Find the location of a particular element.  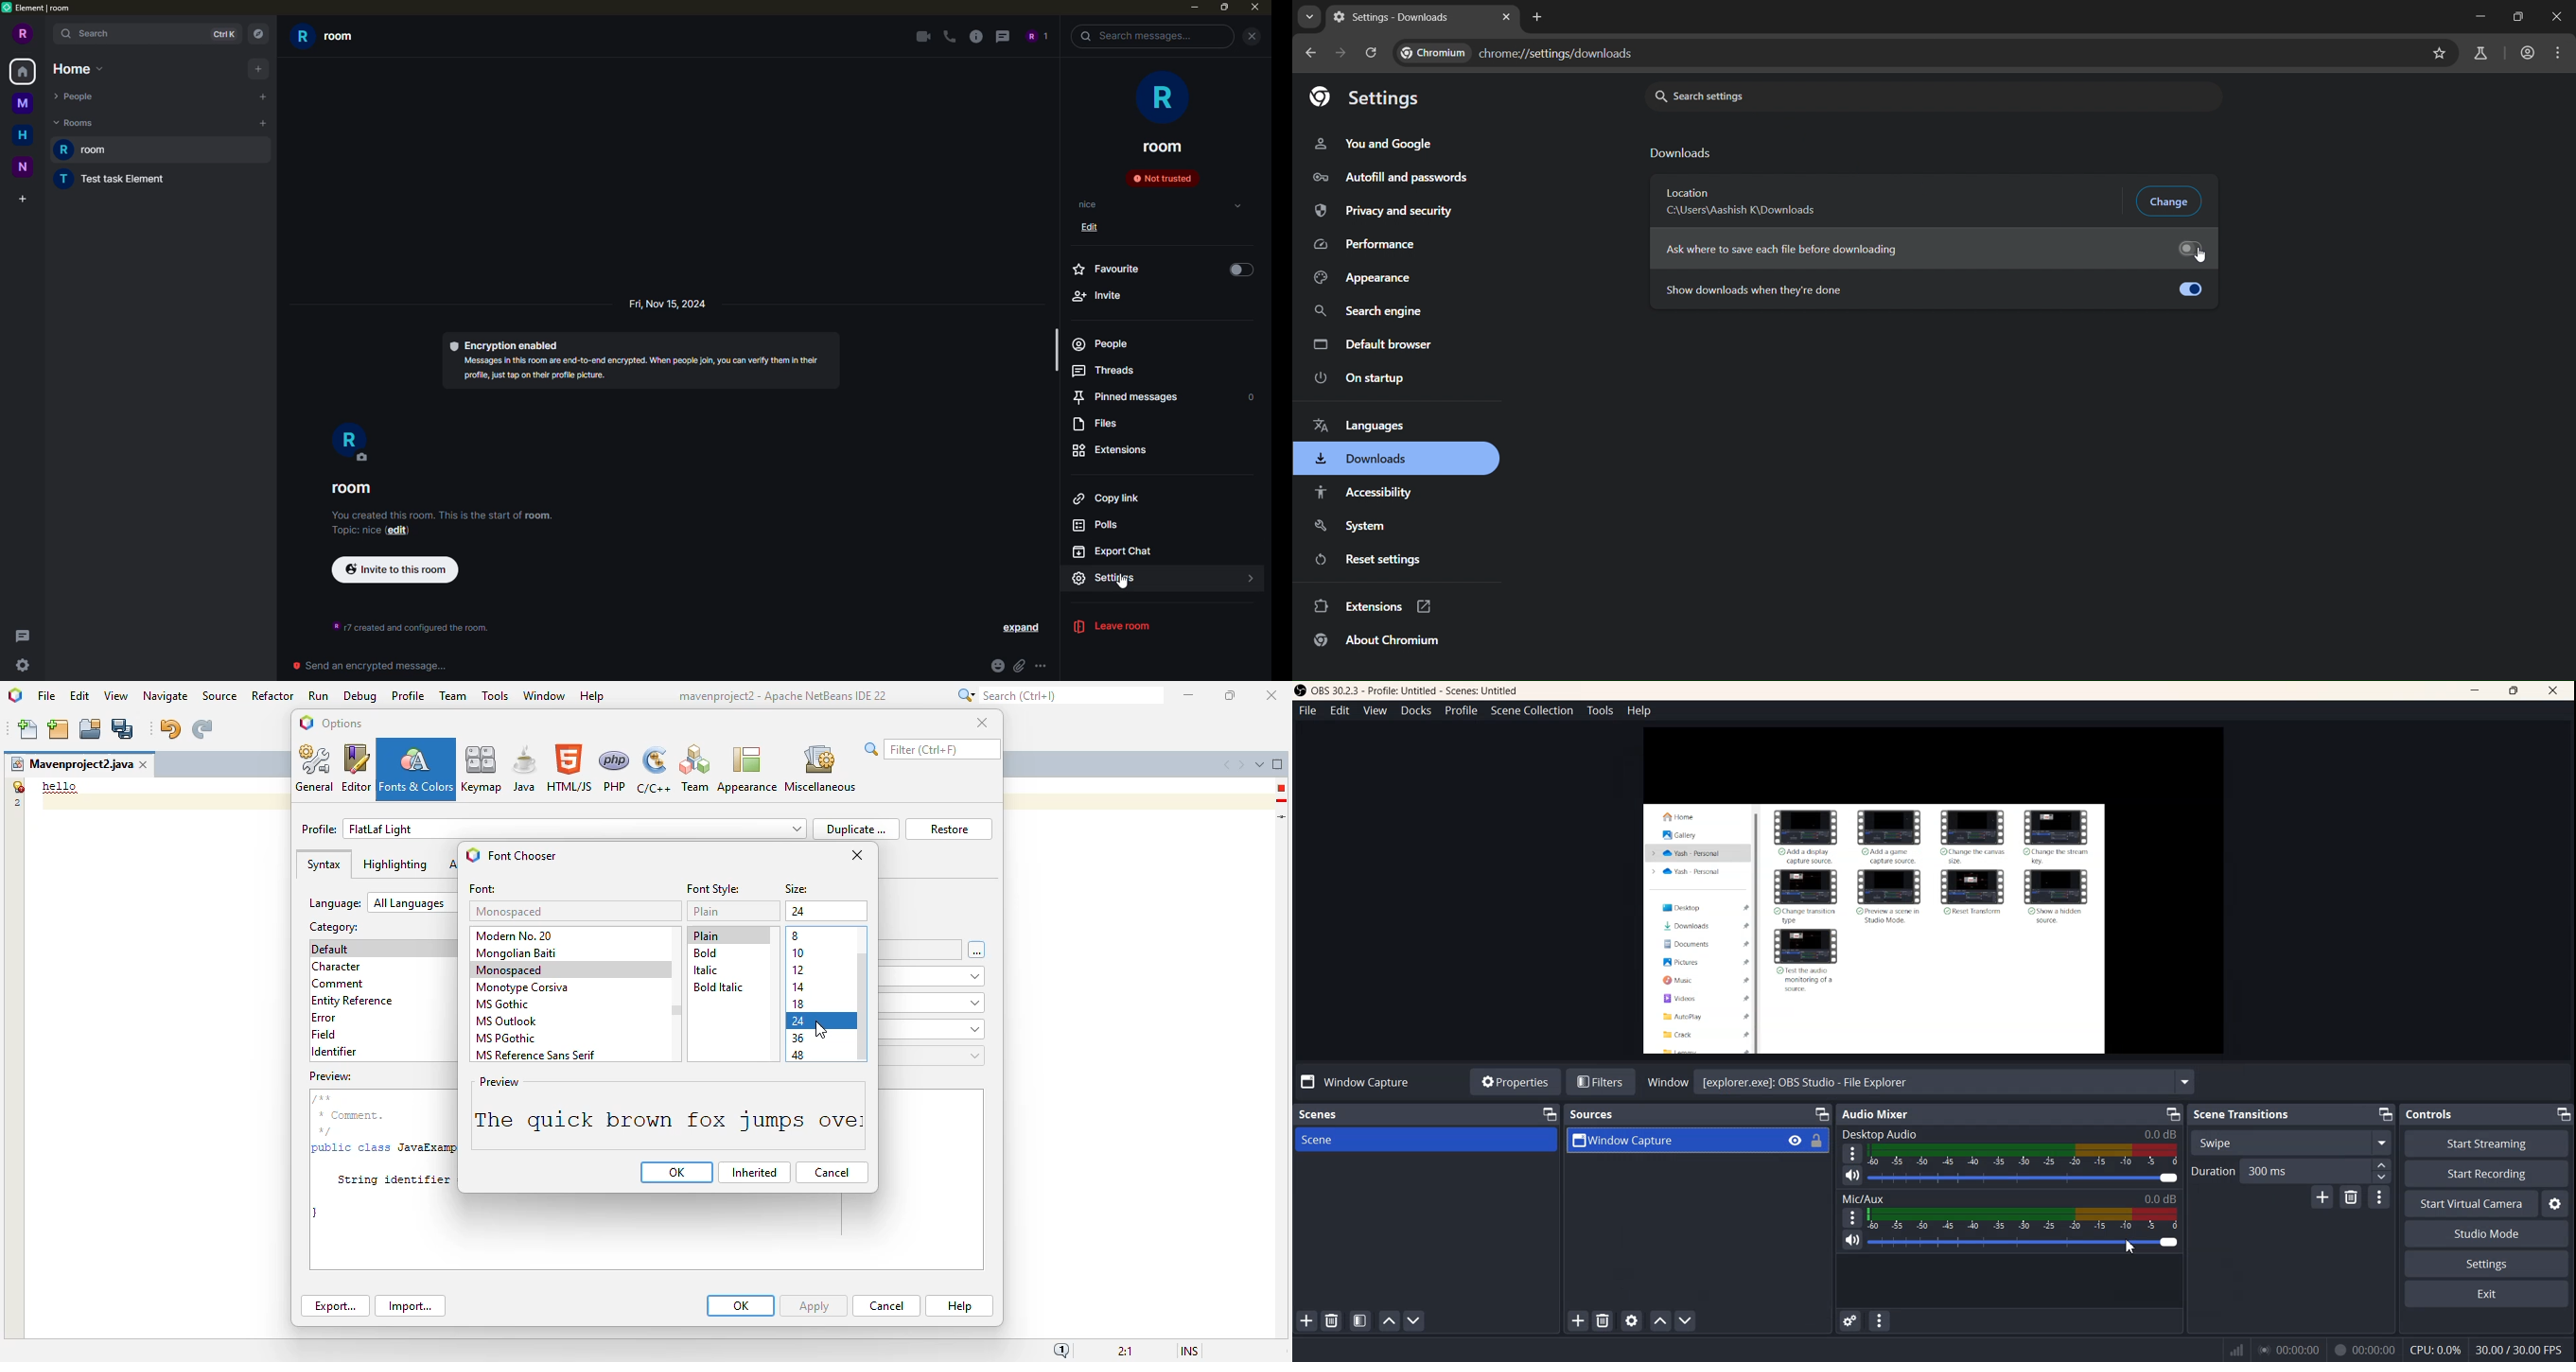

java is located at coordinates (525, 768).